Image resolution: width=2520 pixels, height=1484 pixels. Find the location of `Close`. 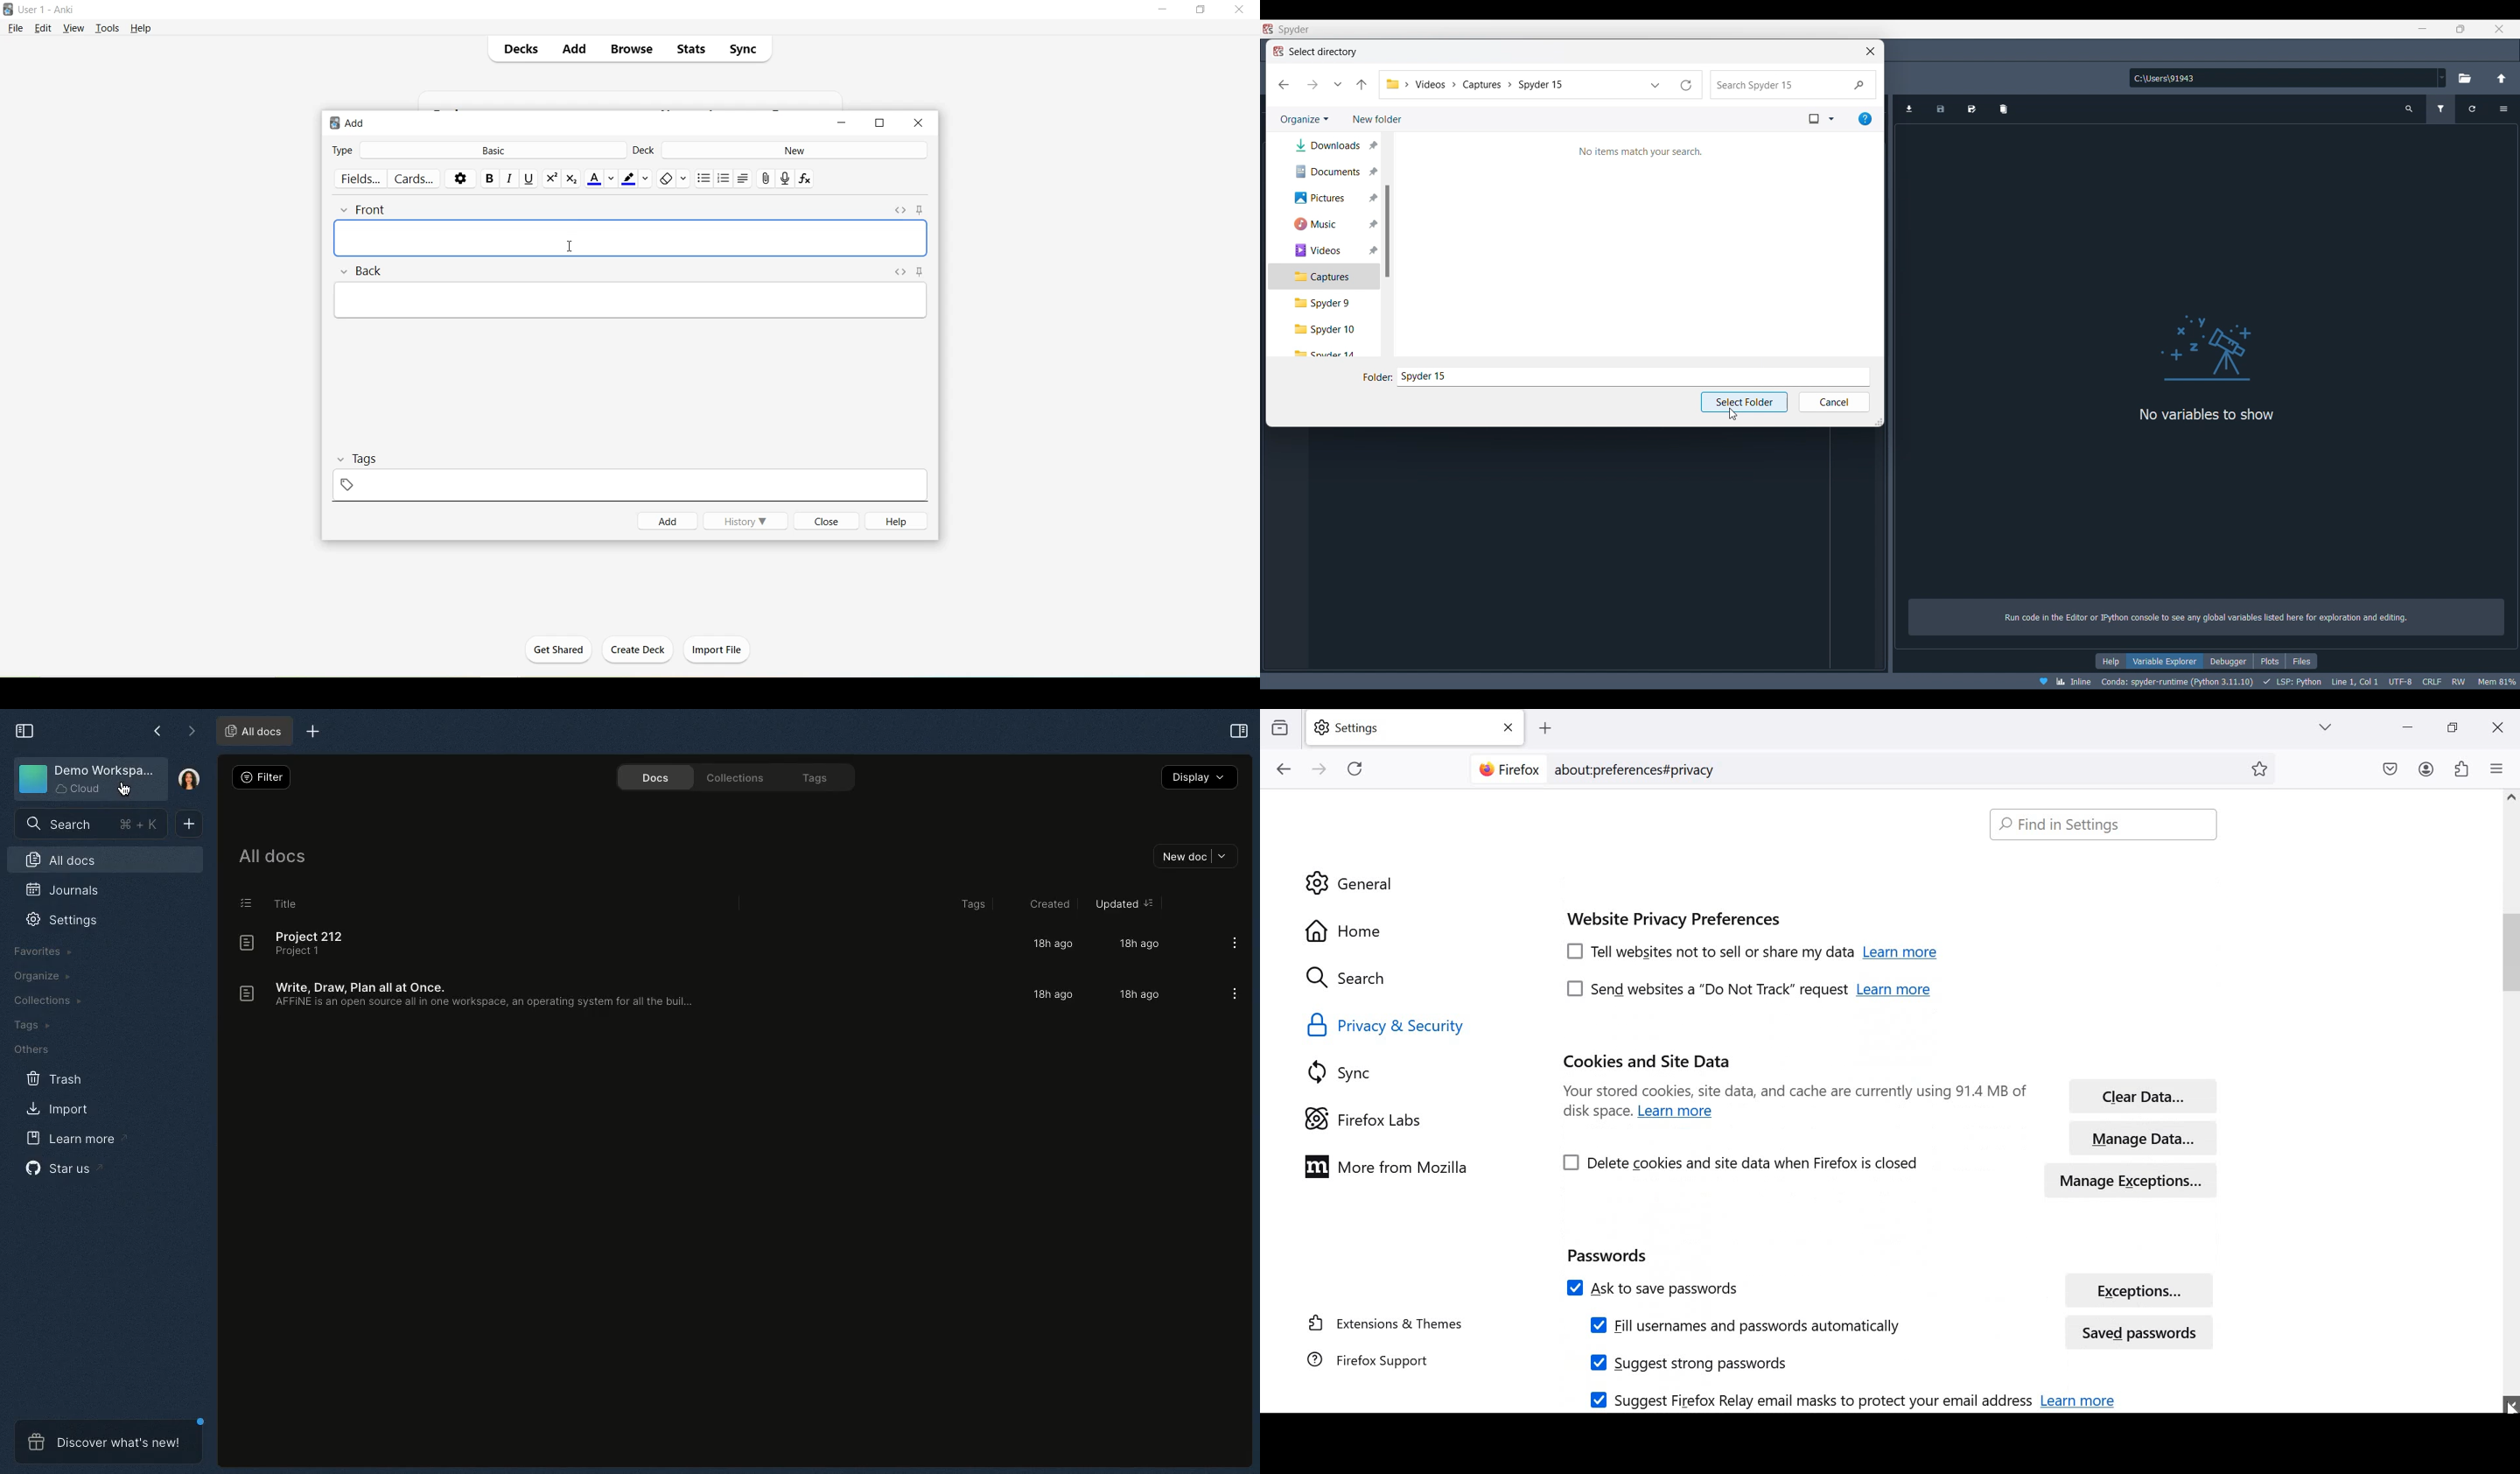

Close is located at coordinates (1239, 10).